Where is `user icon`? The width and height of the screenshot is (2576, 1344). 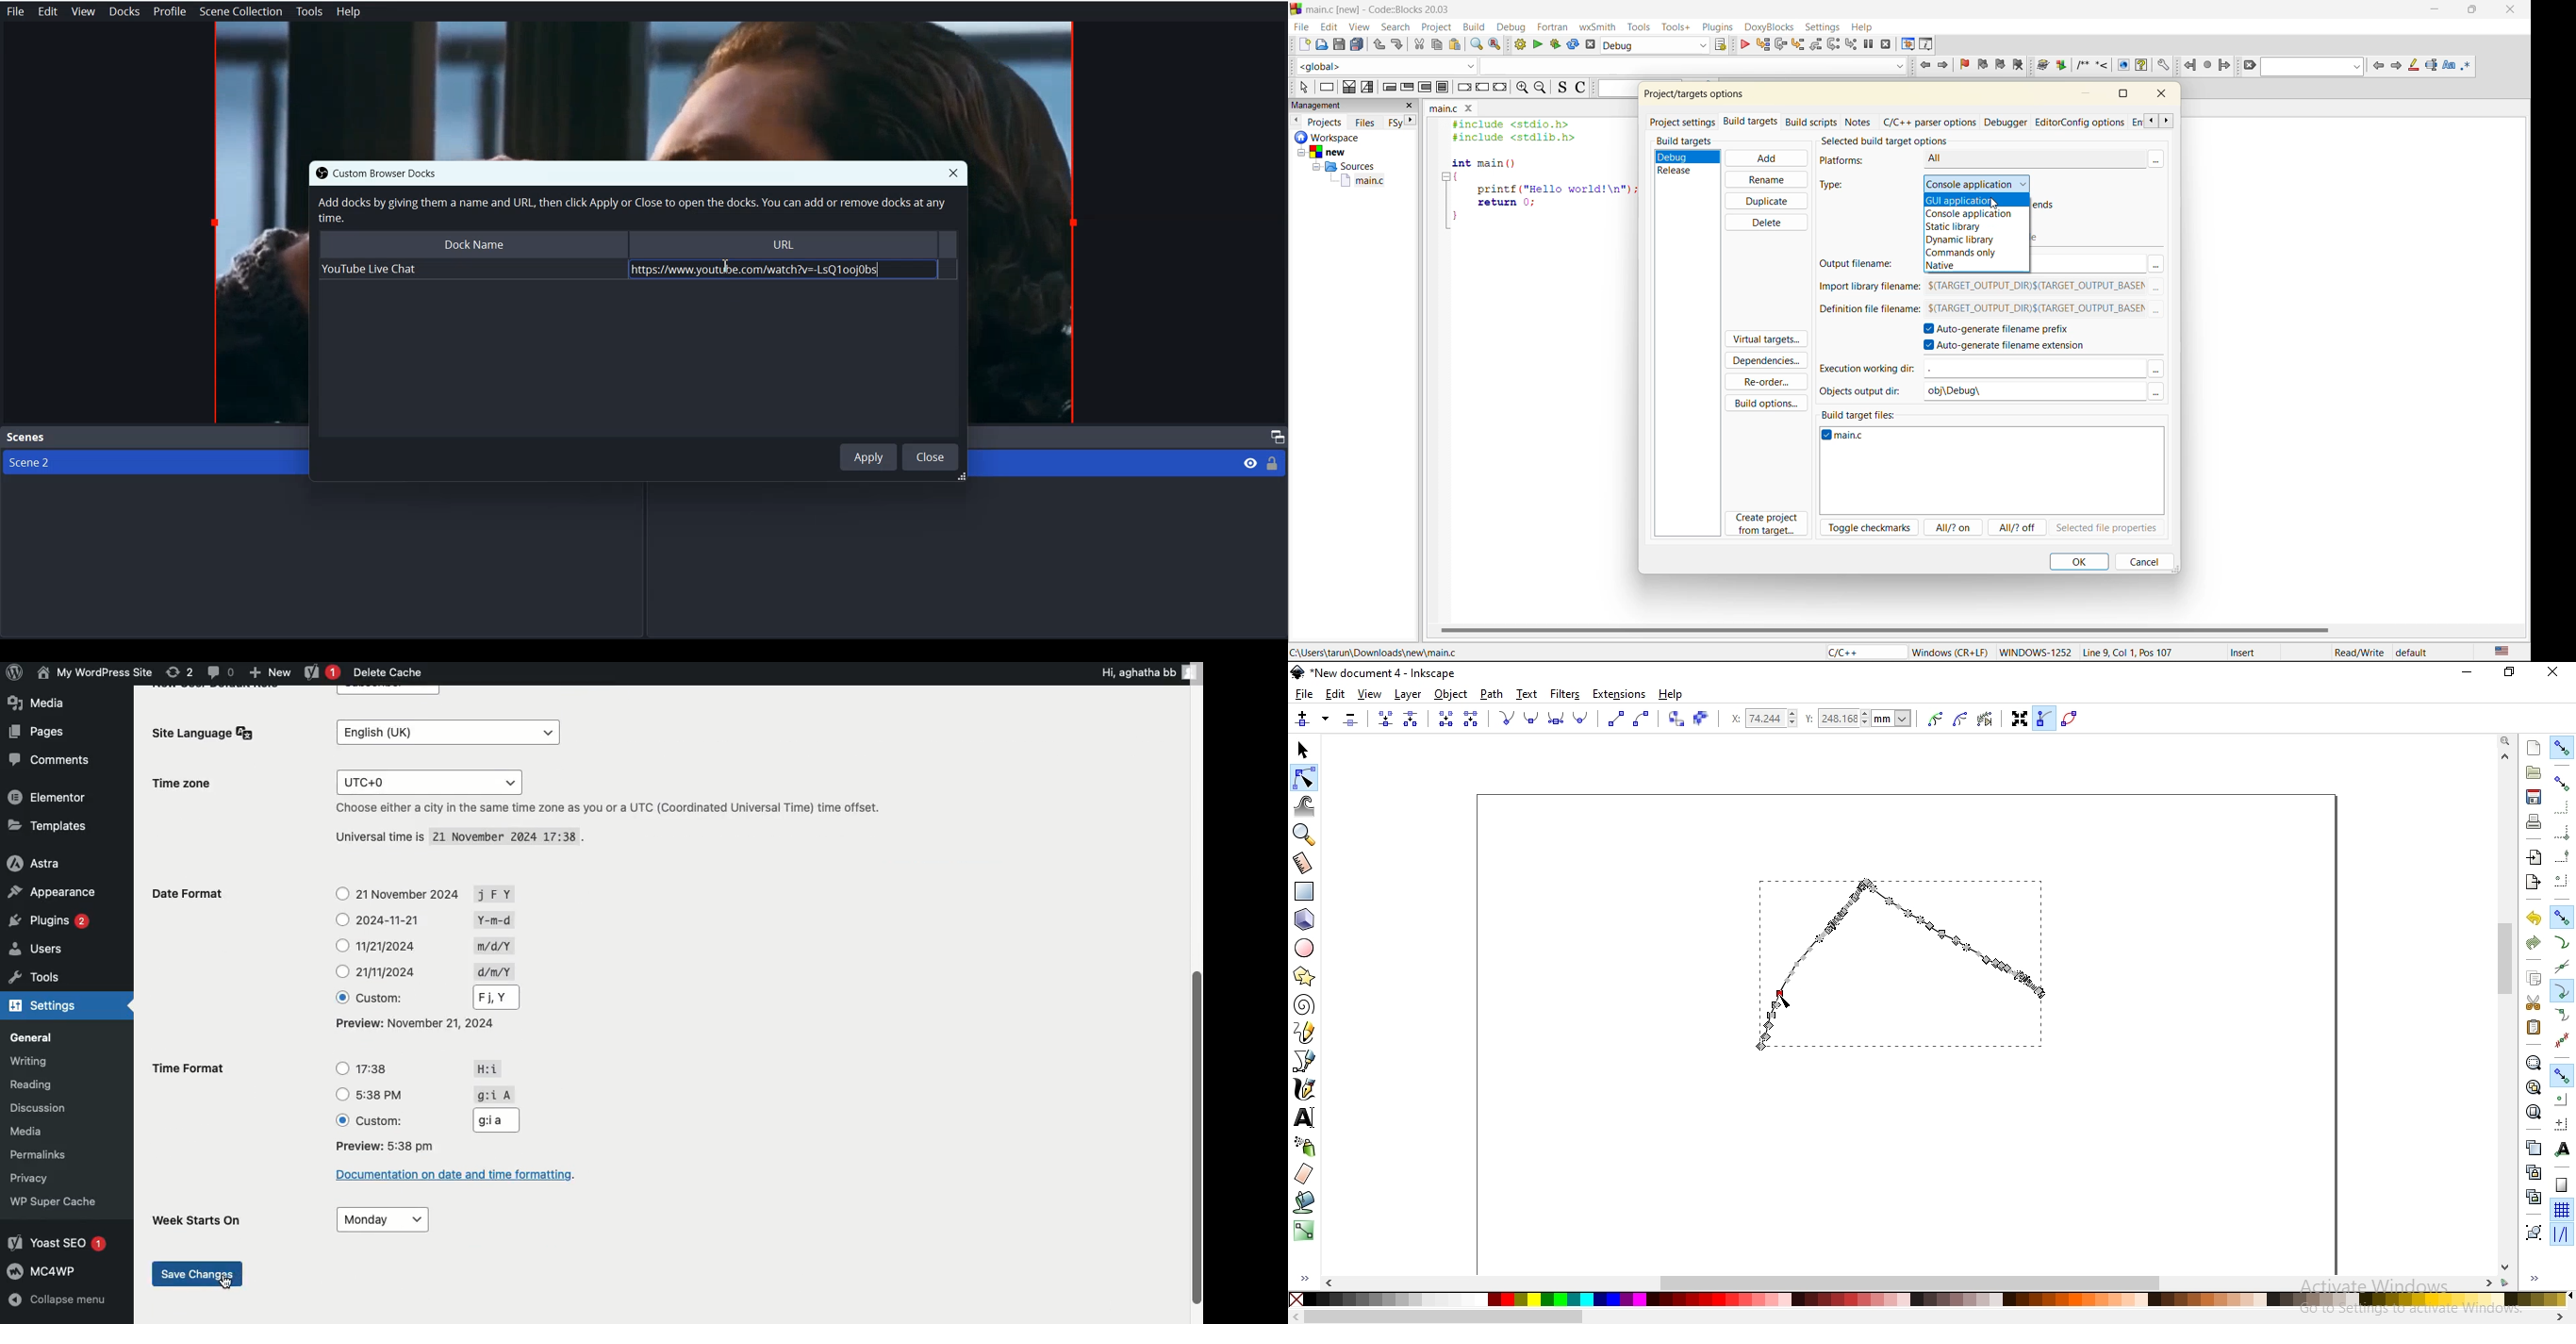
user icon is located at coordinates (1193, 671).